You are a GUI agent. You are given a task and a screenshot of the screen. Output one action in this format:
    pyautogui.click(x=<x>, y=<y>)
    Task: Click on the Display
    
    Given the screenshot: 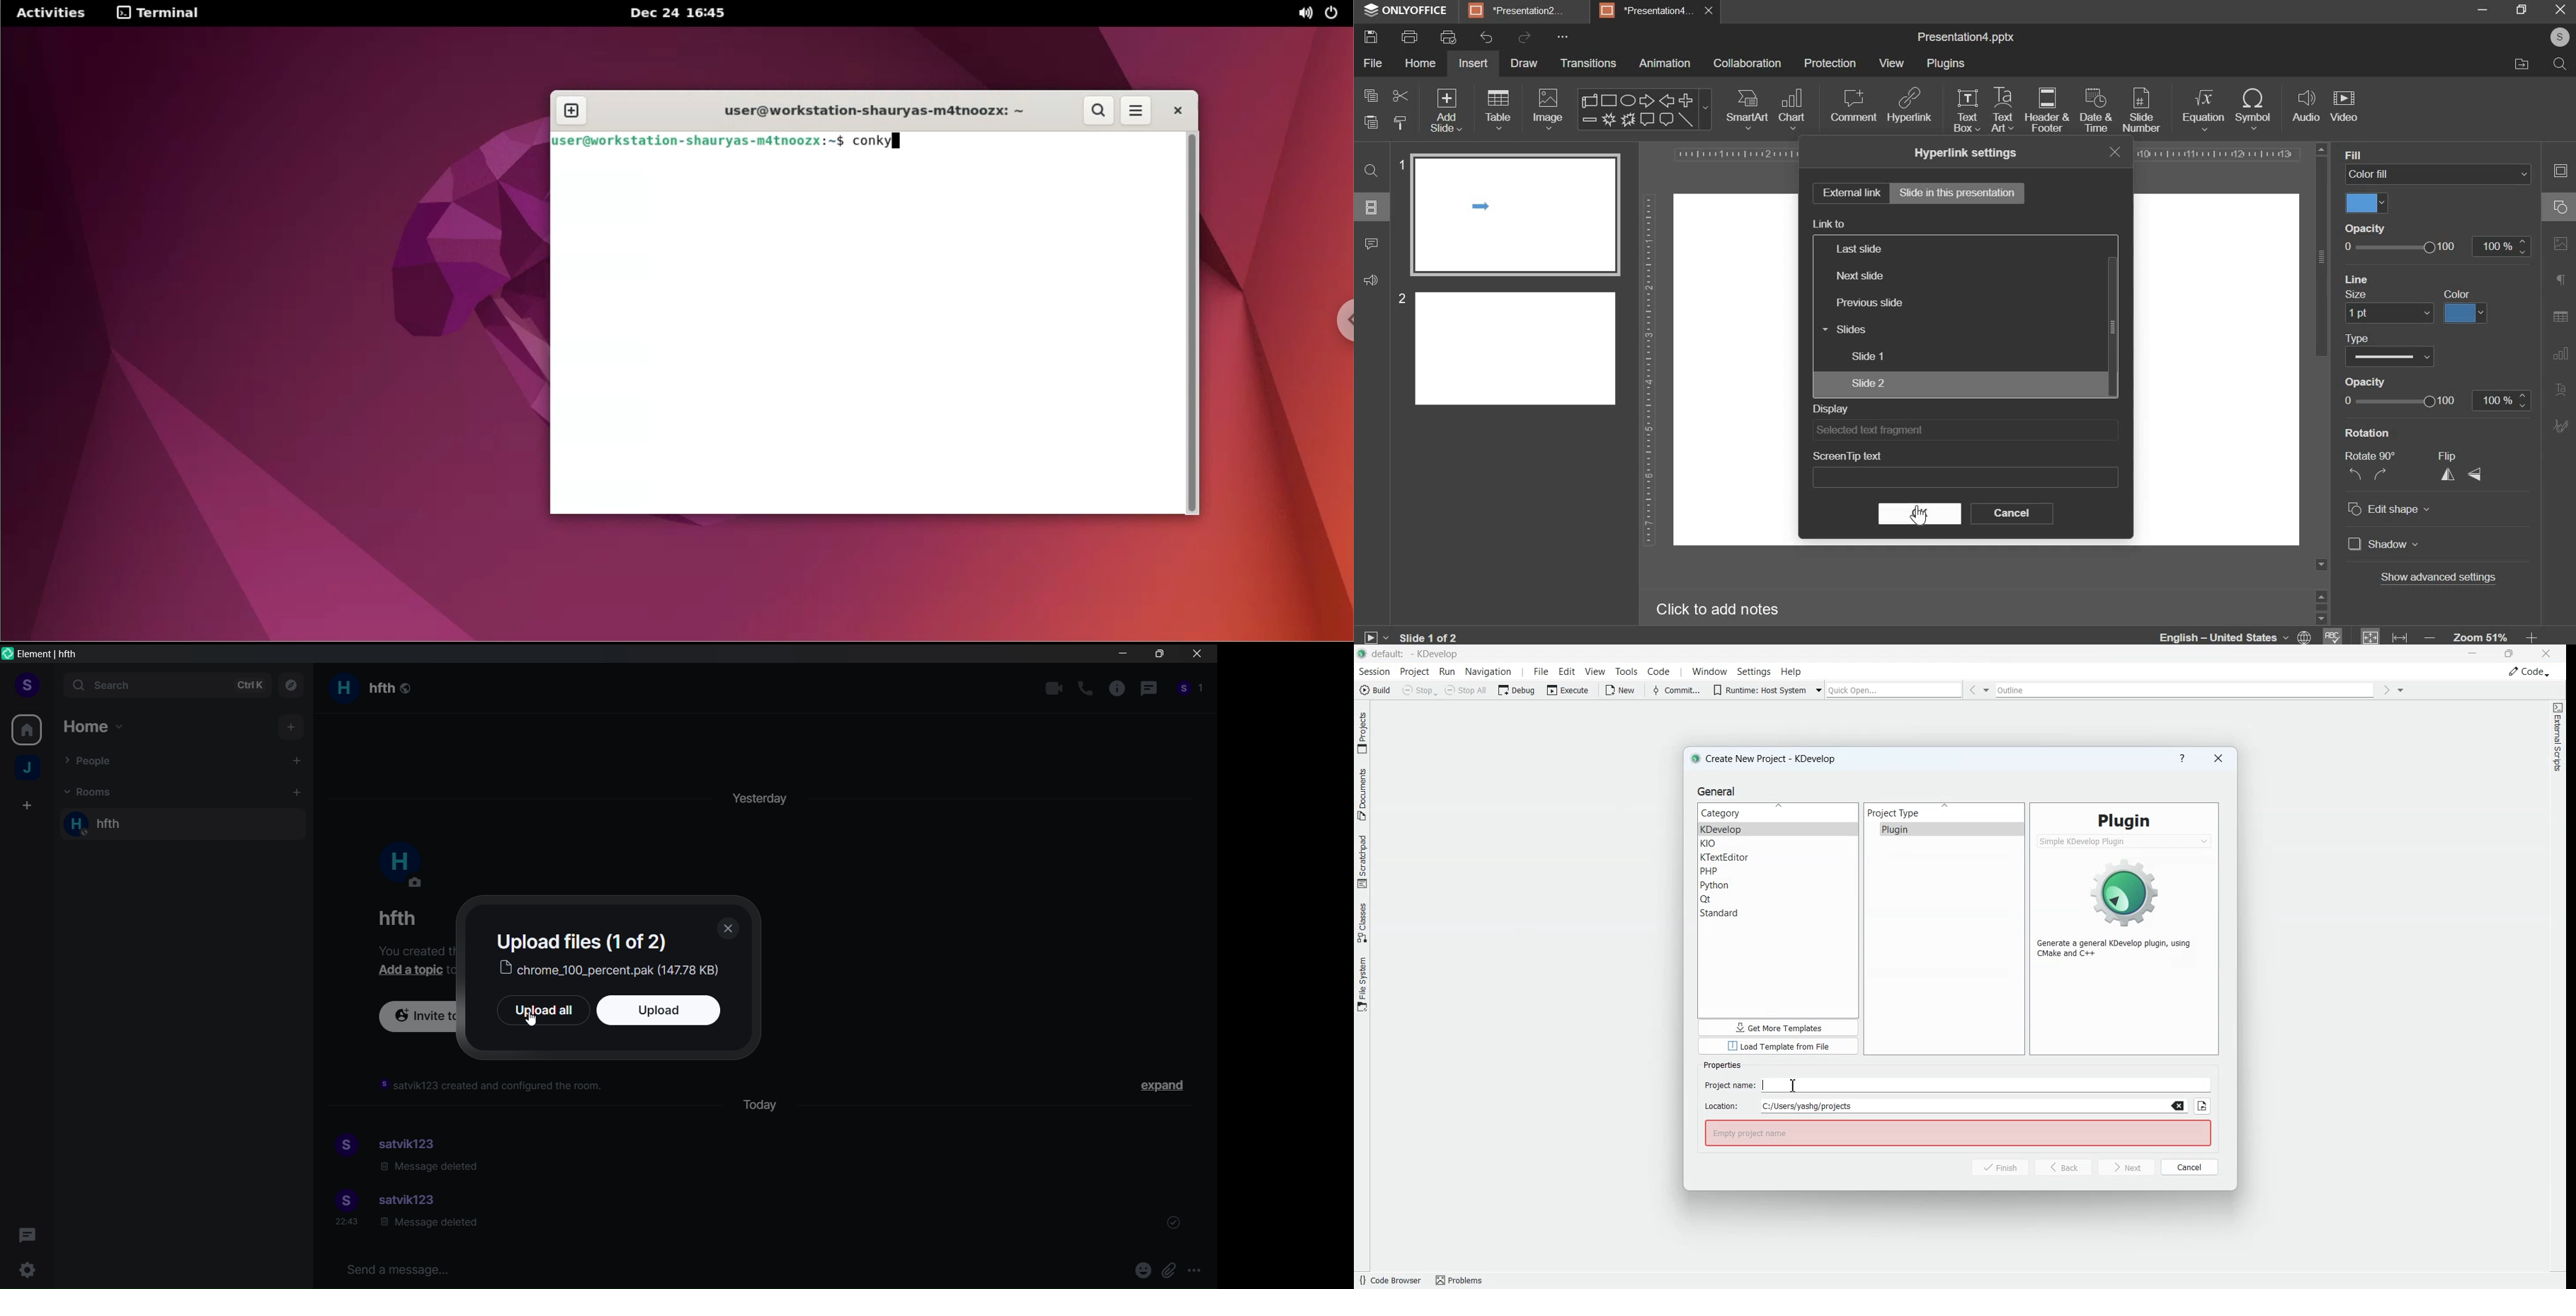 What is the action you would take?
    pyautogui.click(x=1861, y=225)
    